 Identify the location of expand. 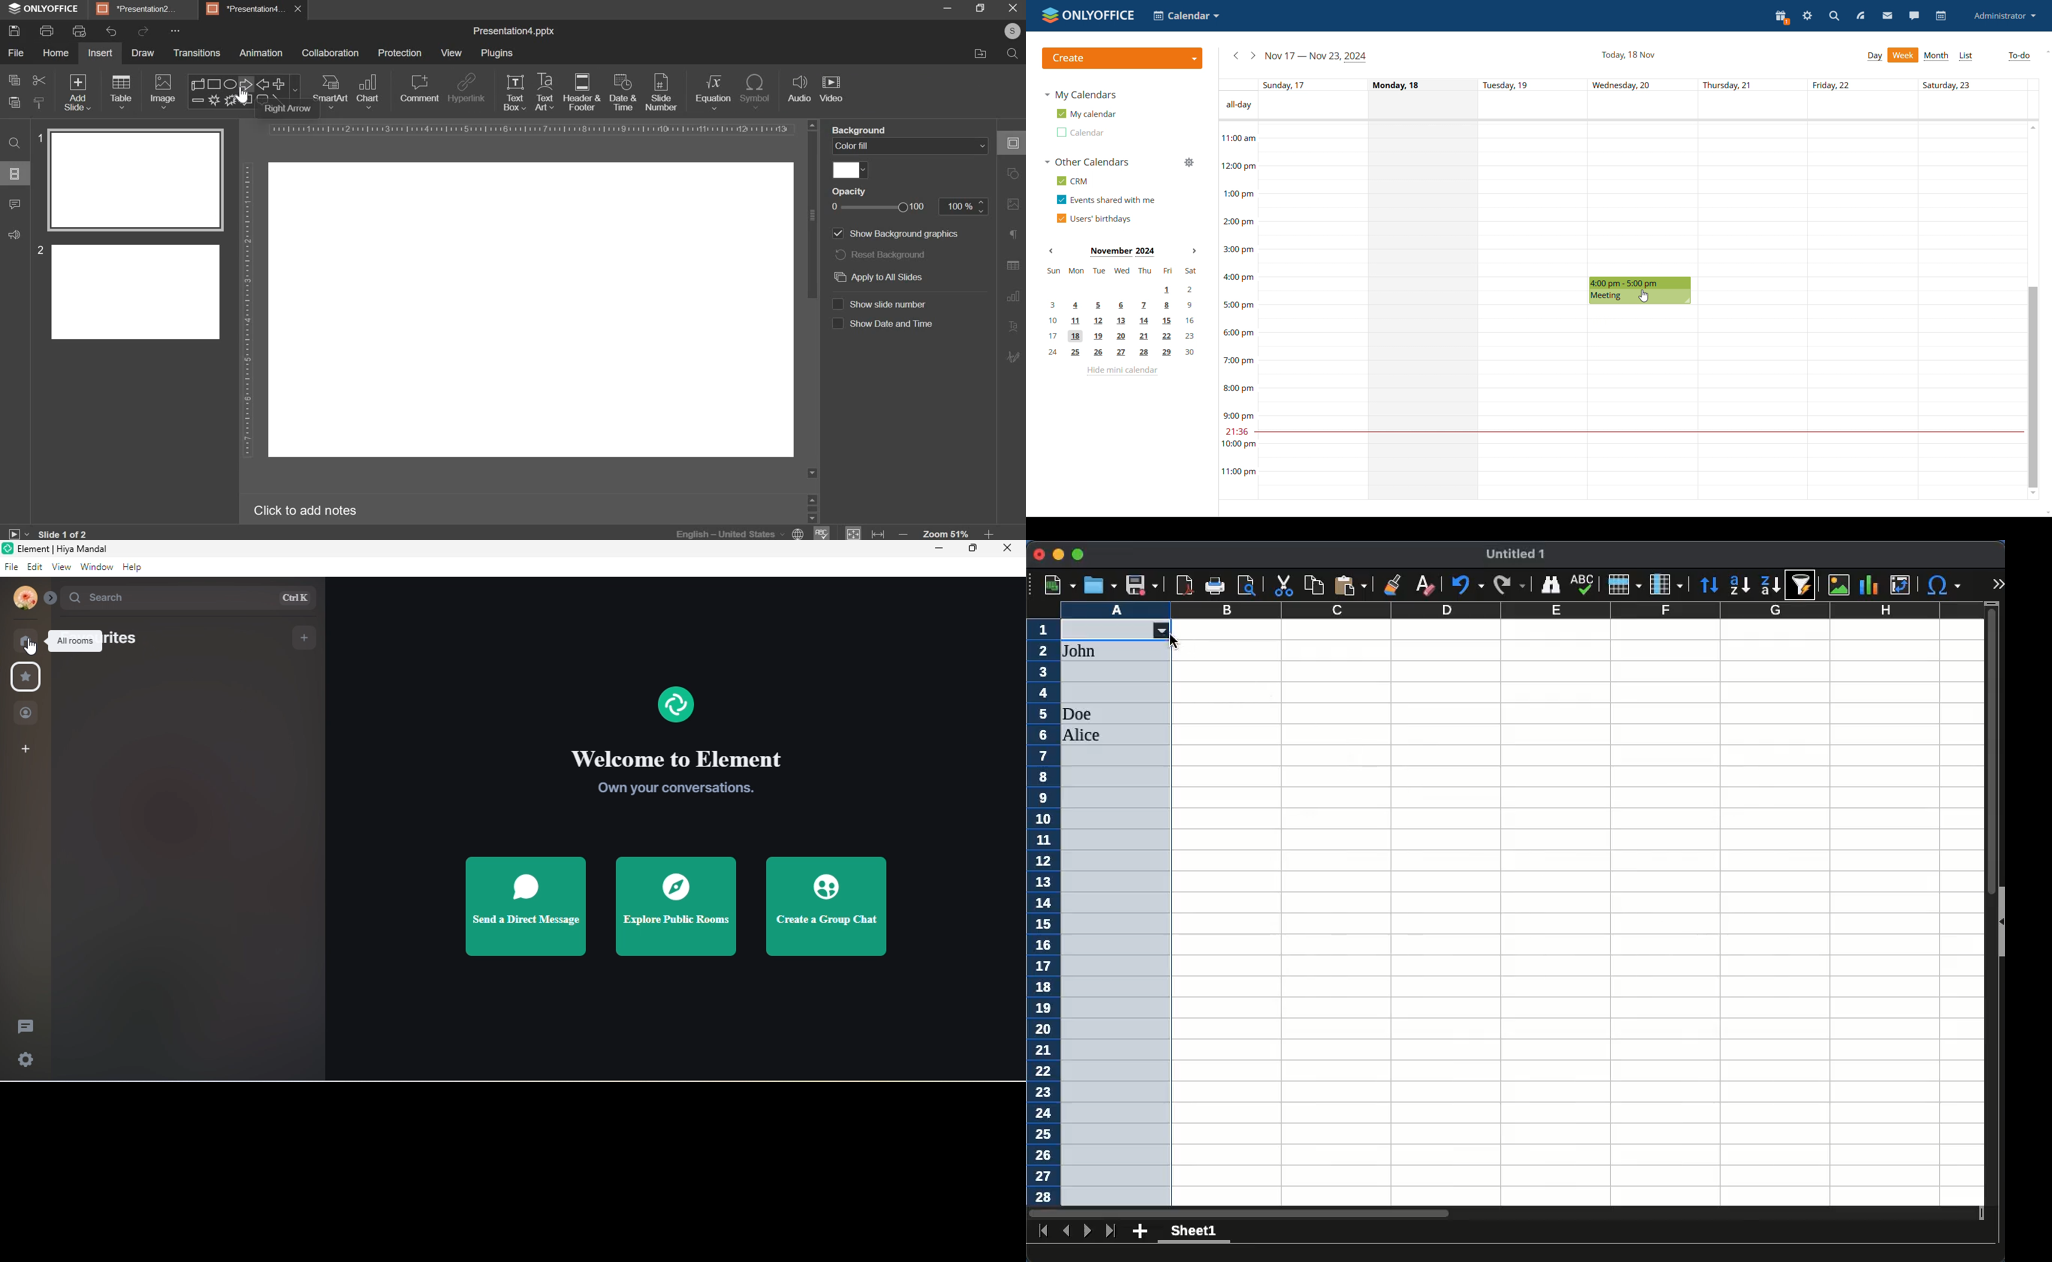
(51, 598).